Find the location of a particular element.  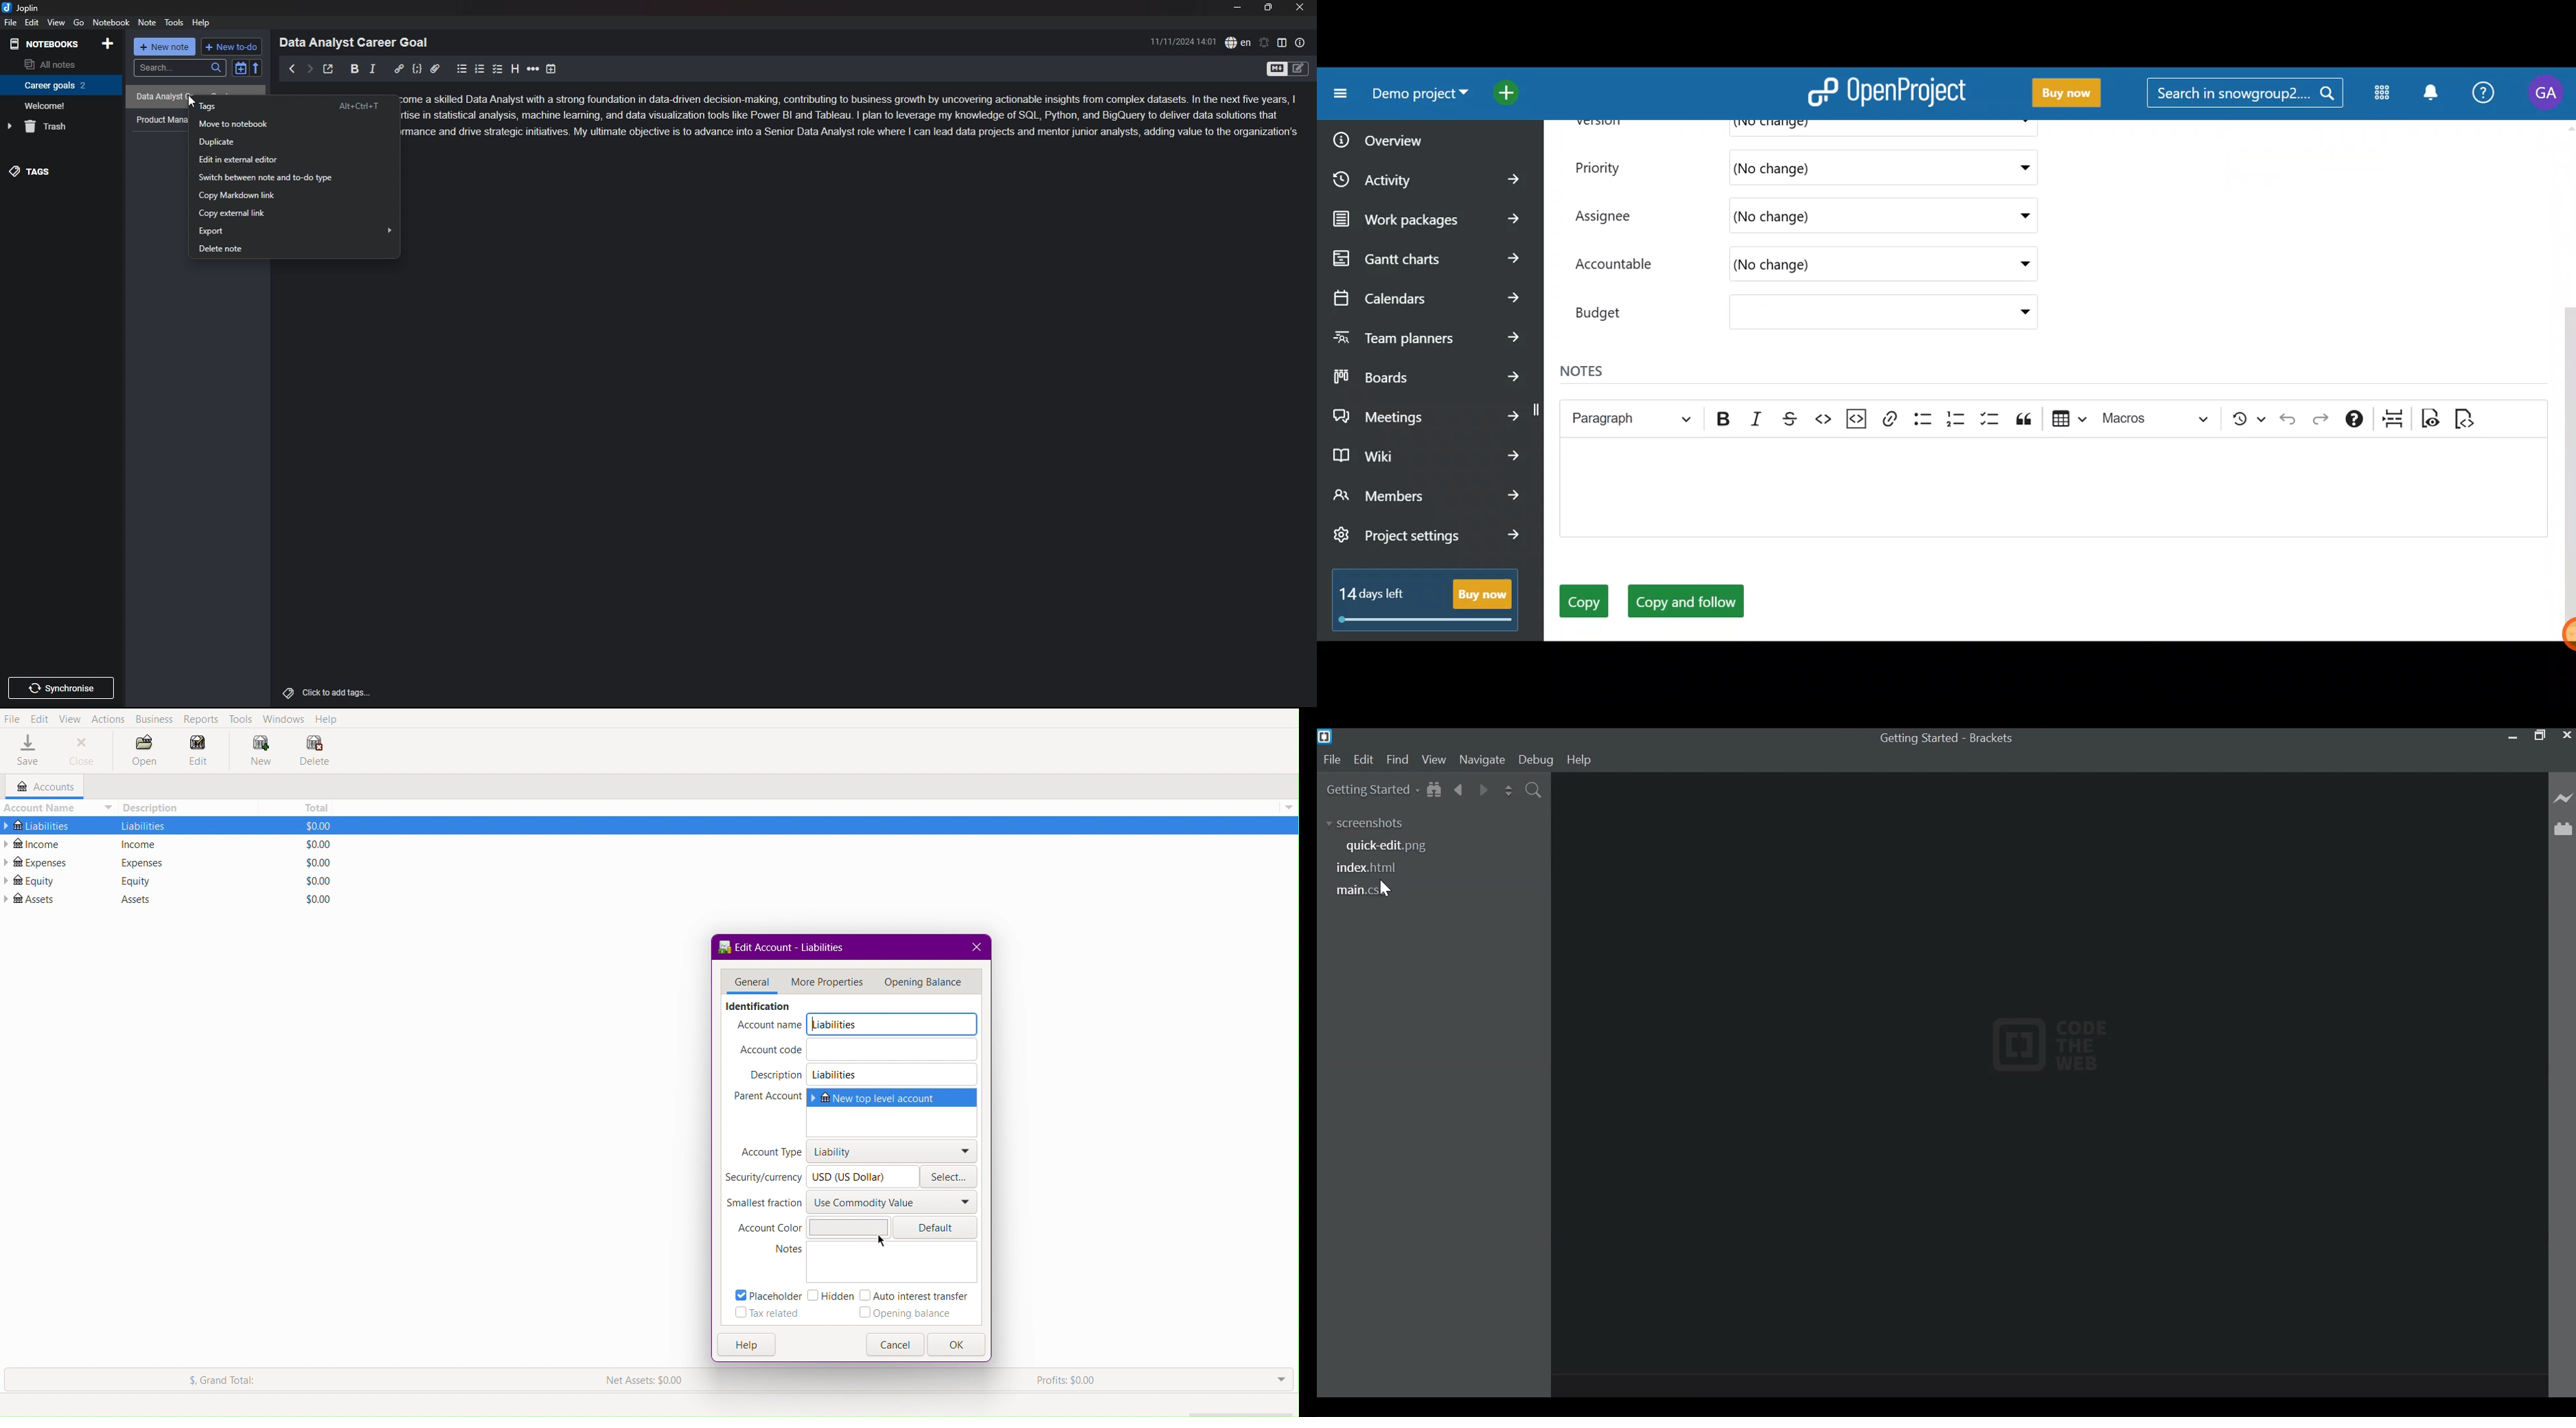

brackets is located at coordinates (1997, 739).